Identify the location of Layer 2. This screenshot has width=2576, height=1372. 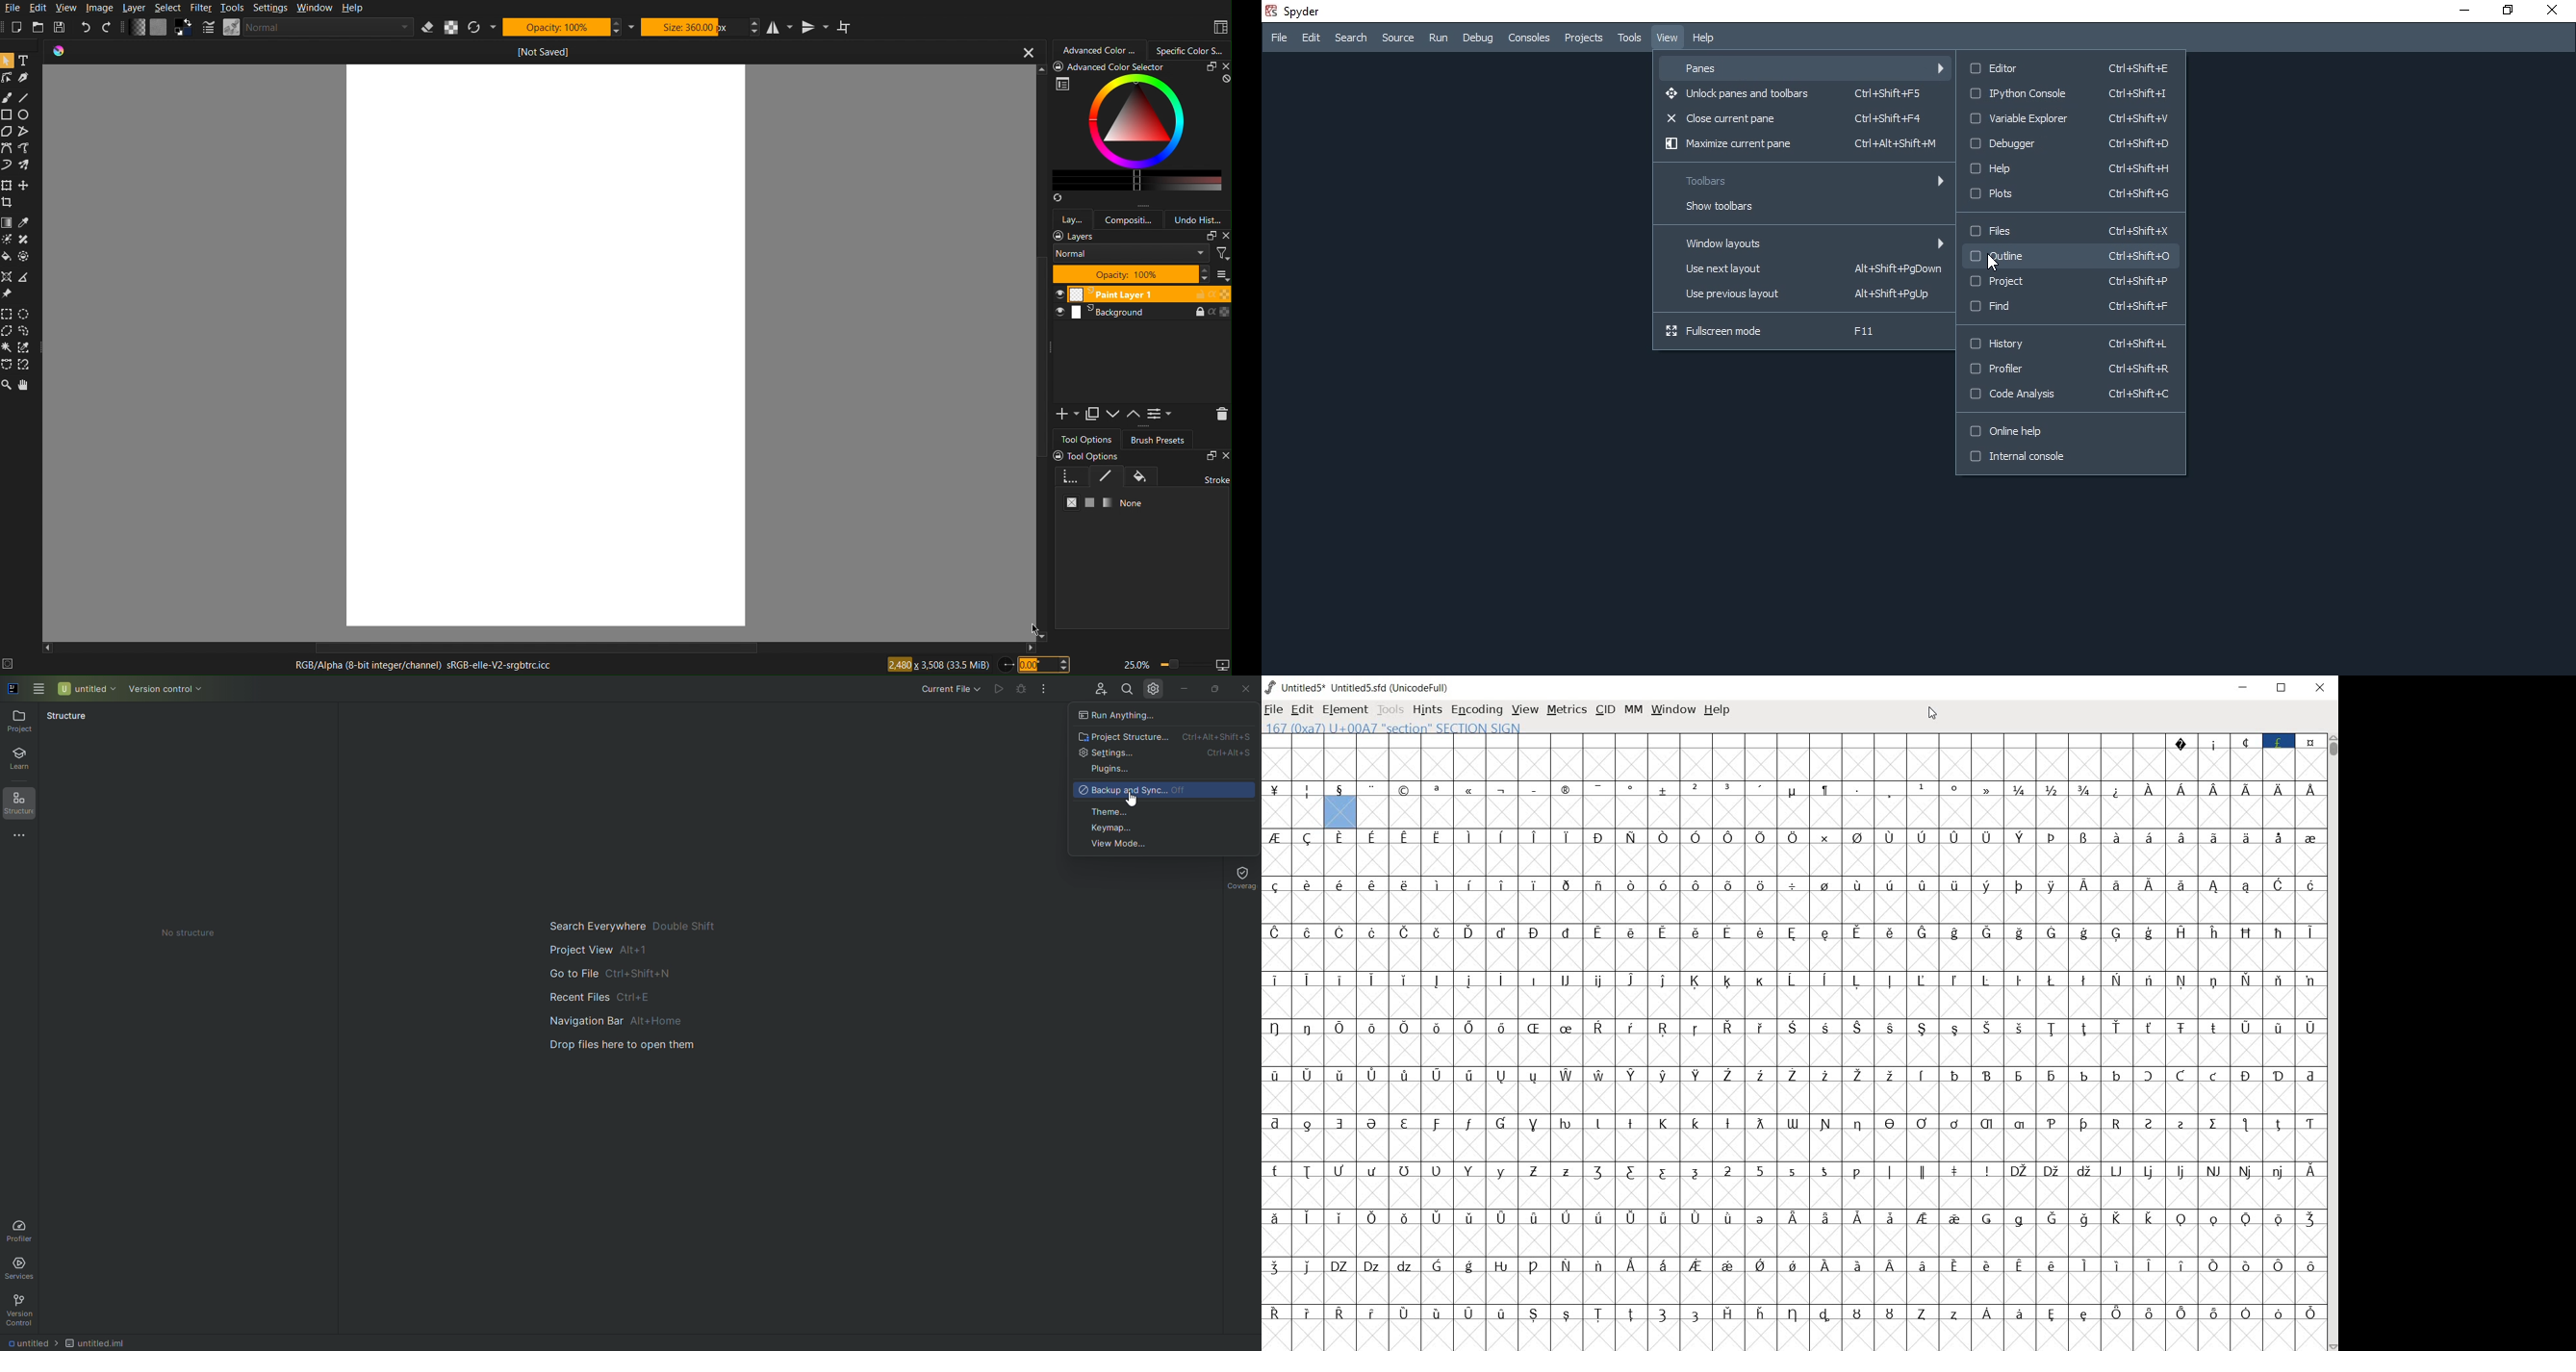
(1142, 312).